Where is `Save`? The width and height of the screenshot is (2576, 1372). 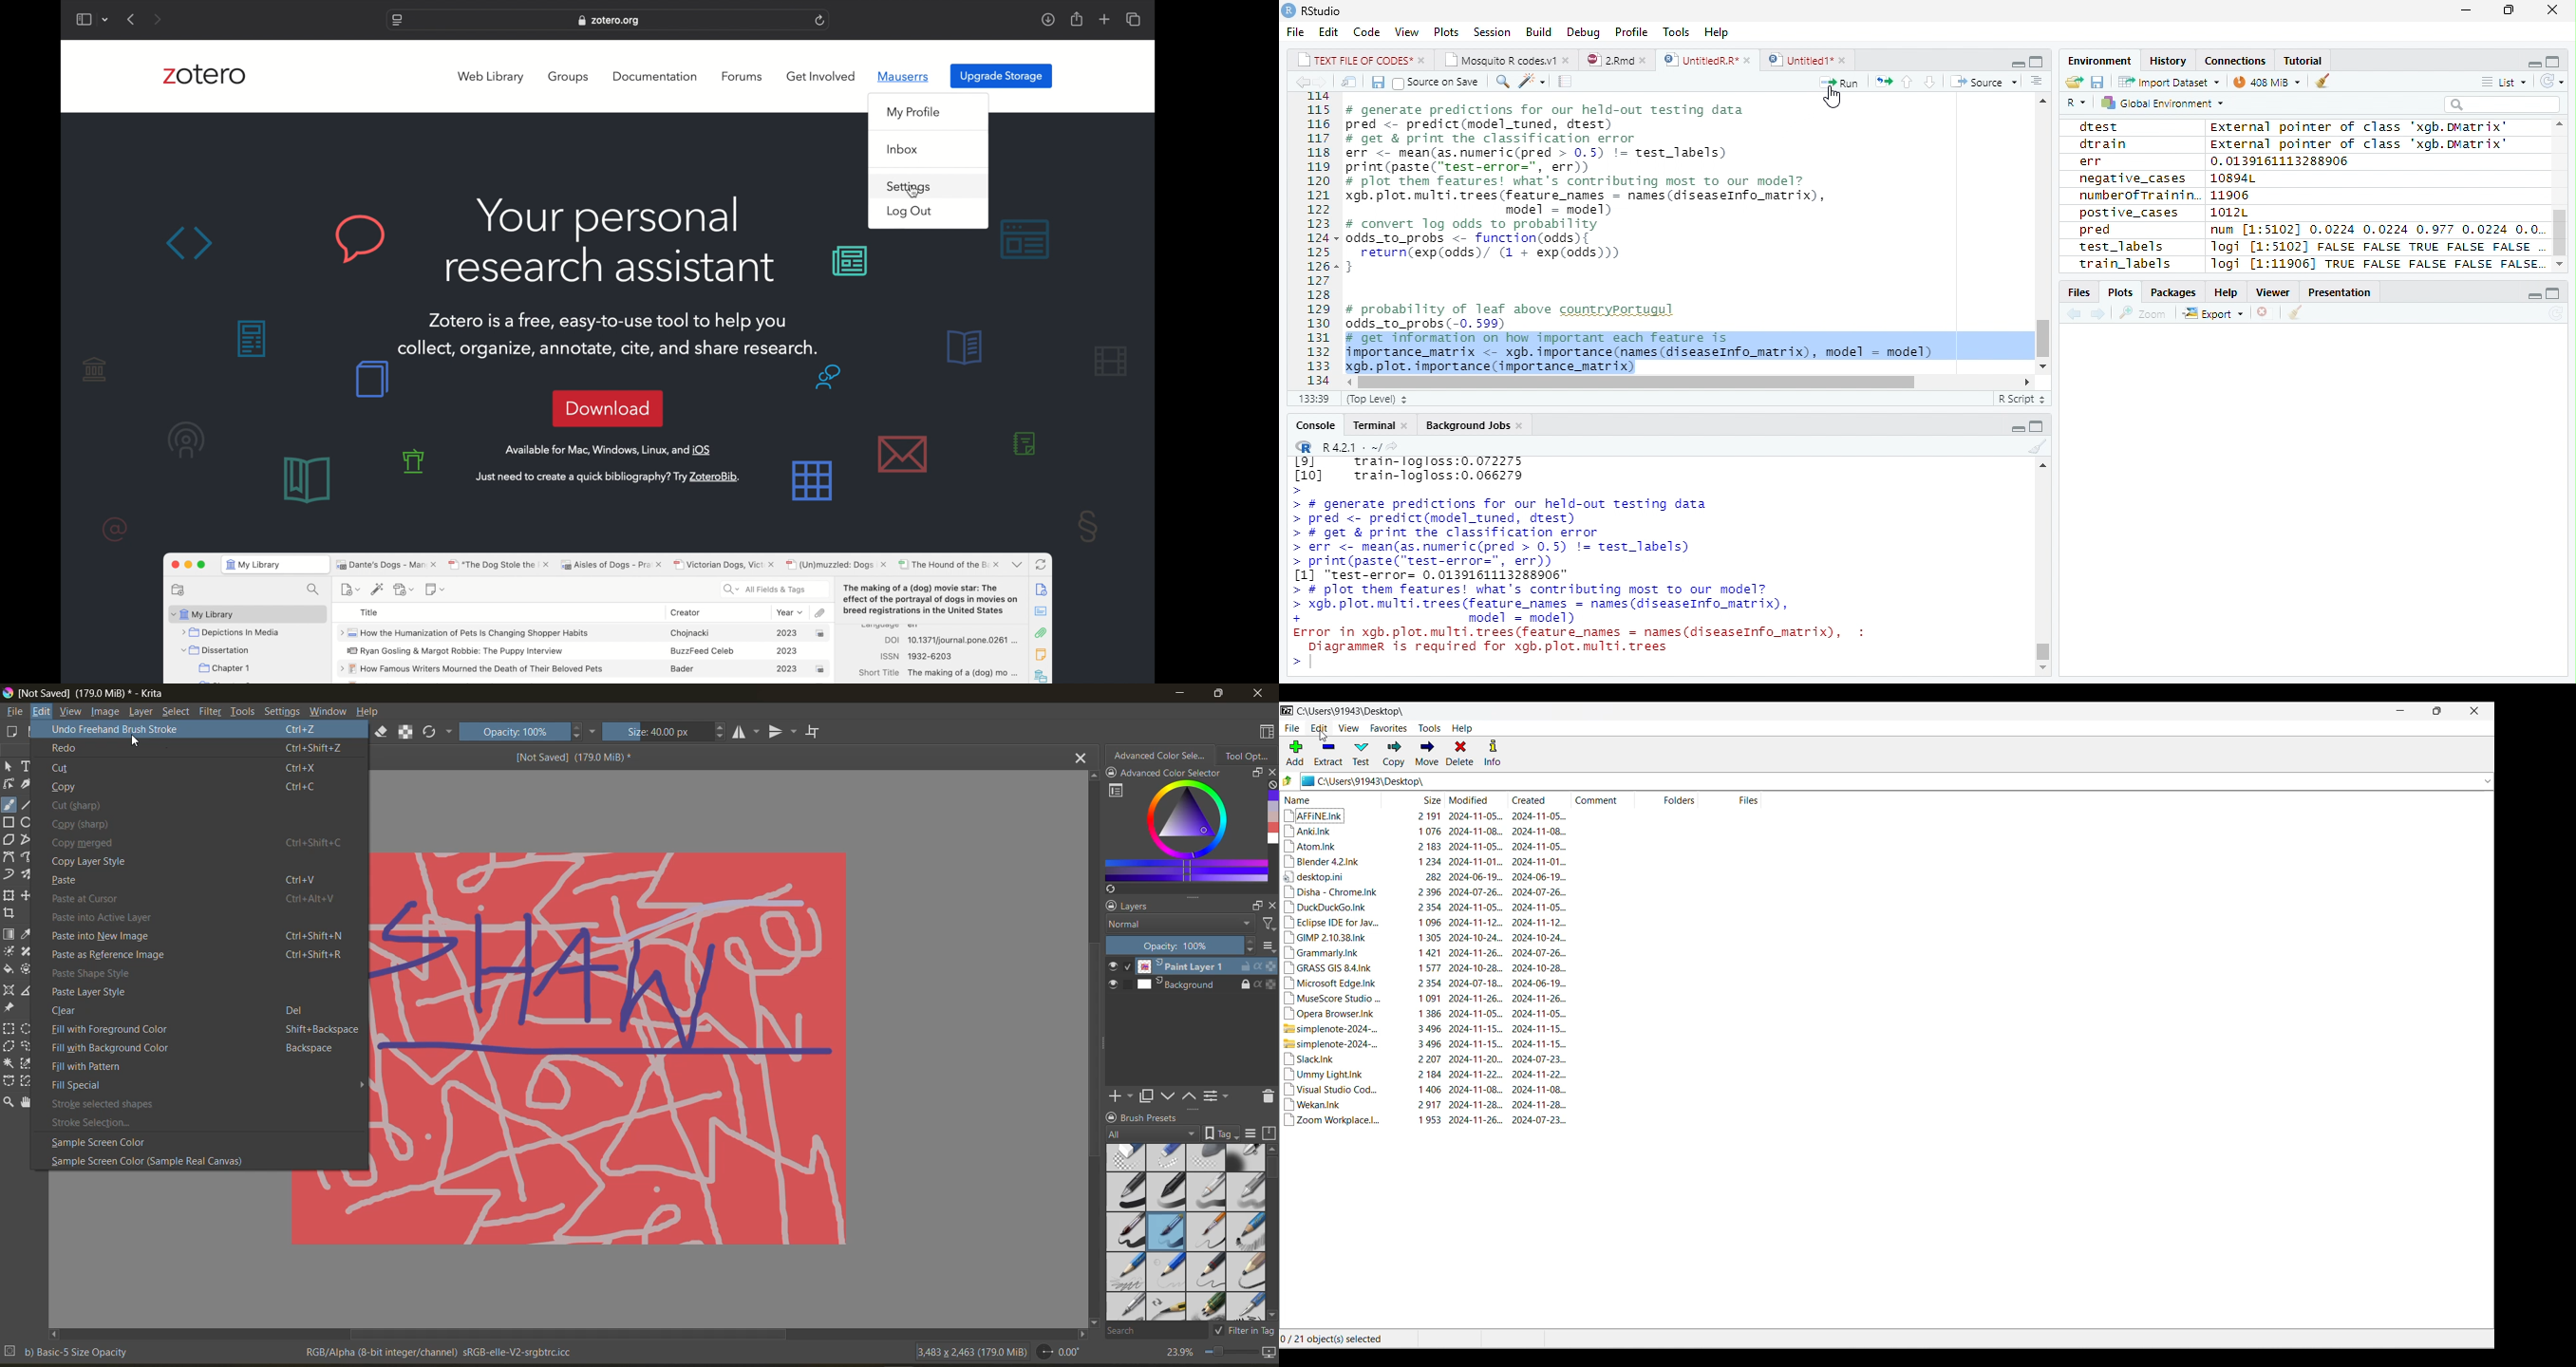 Save is located at coordinates (2098, 81).